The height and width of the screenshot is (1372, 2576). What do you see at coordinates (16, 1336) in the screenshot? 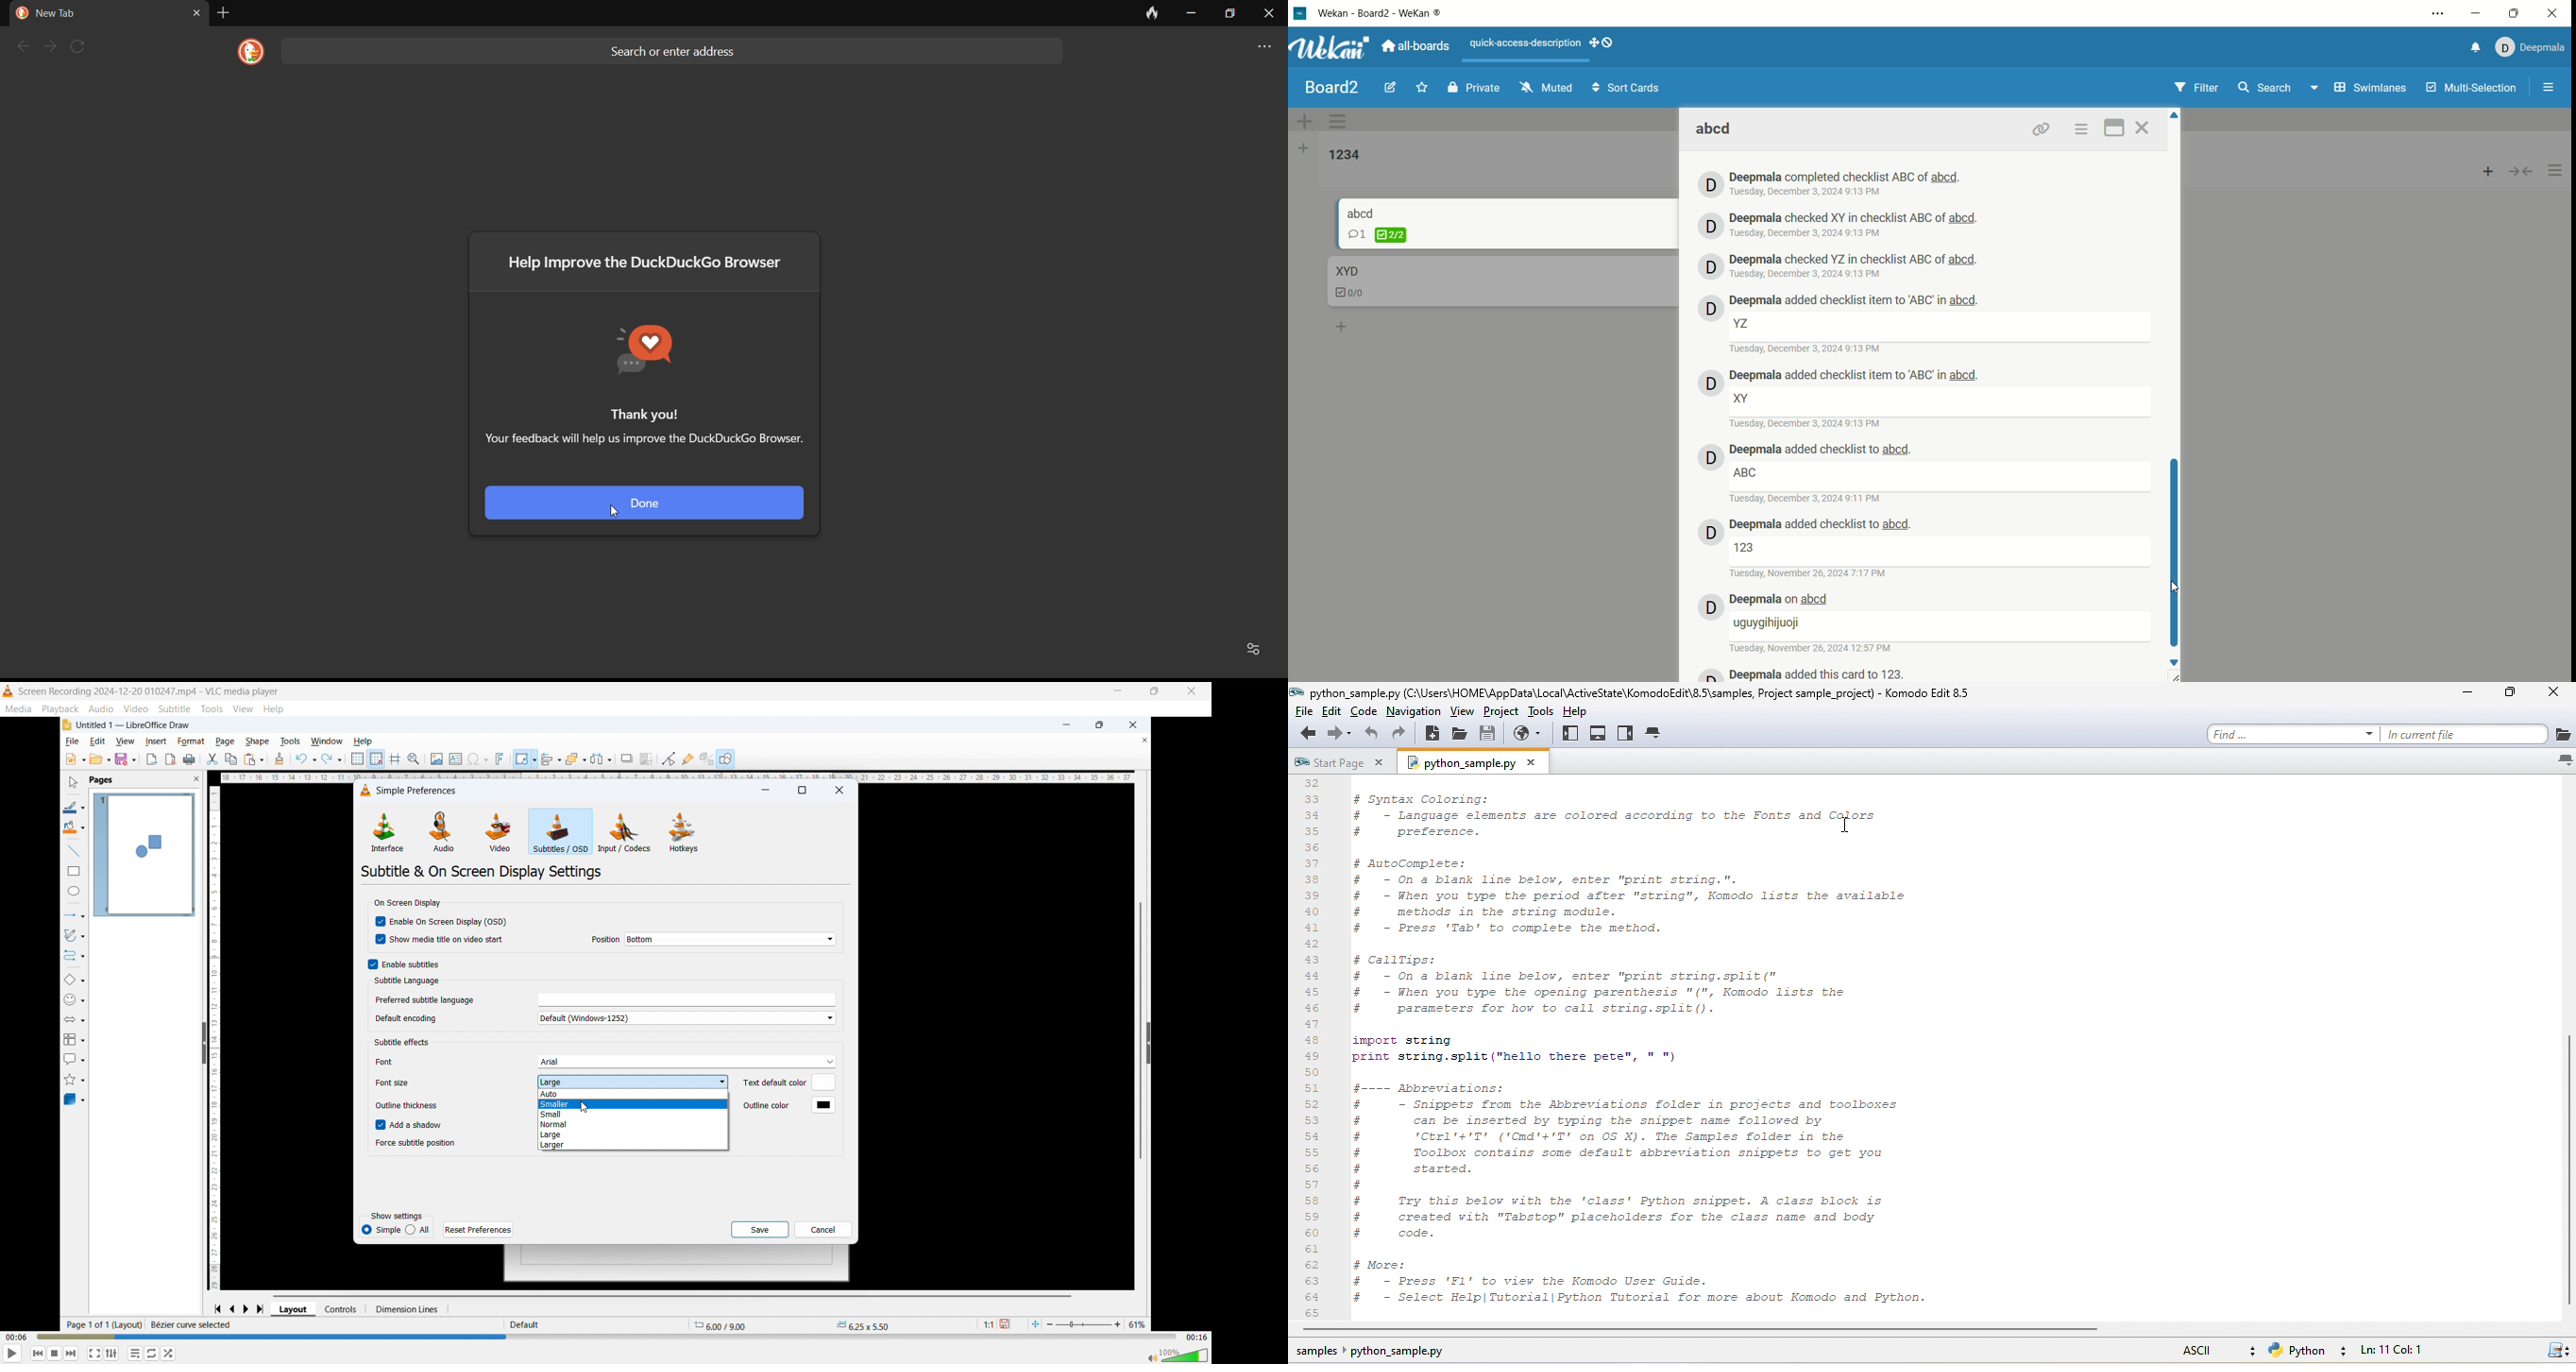
I see `Time elapsed ` at bounding box center [16, 1336].